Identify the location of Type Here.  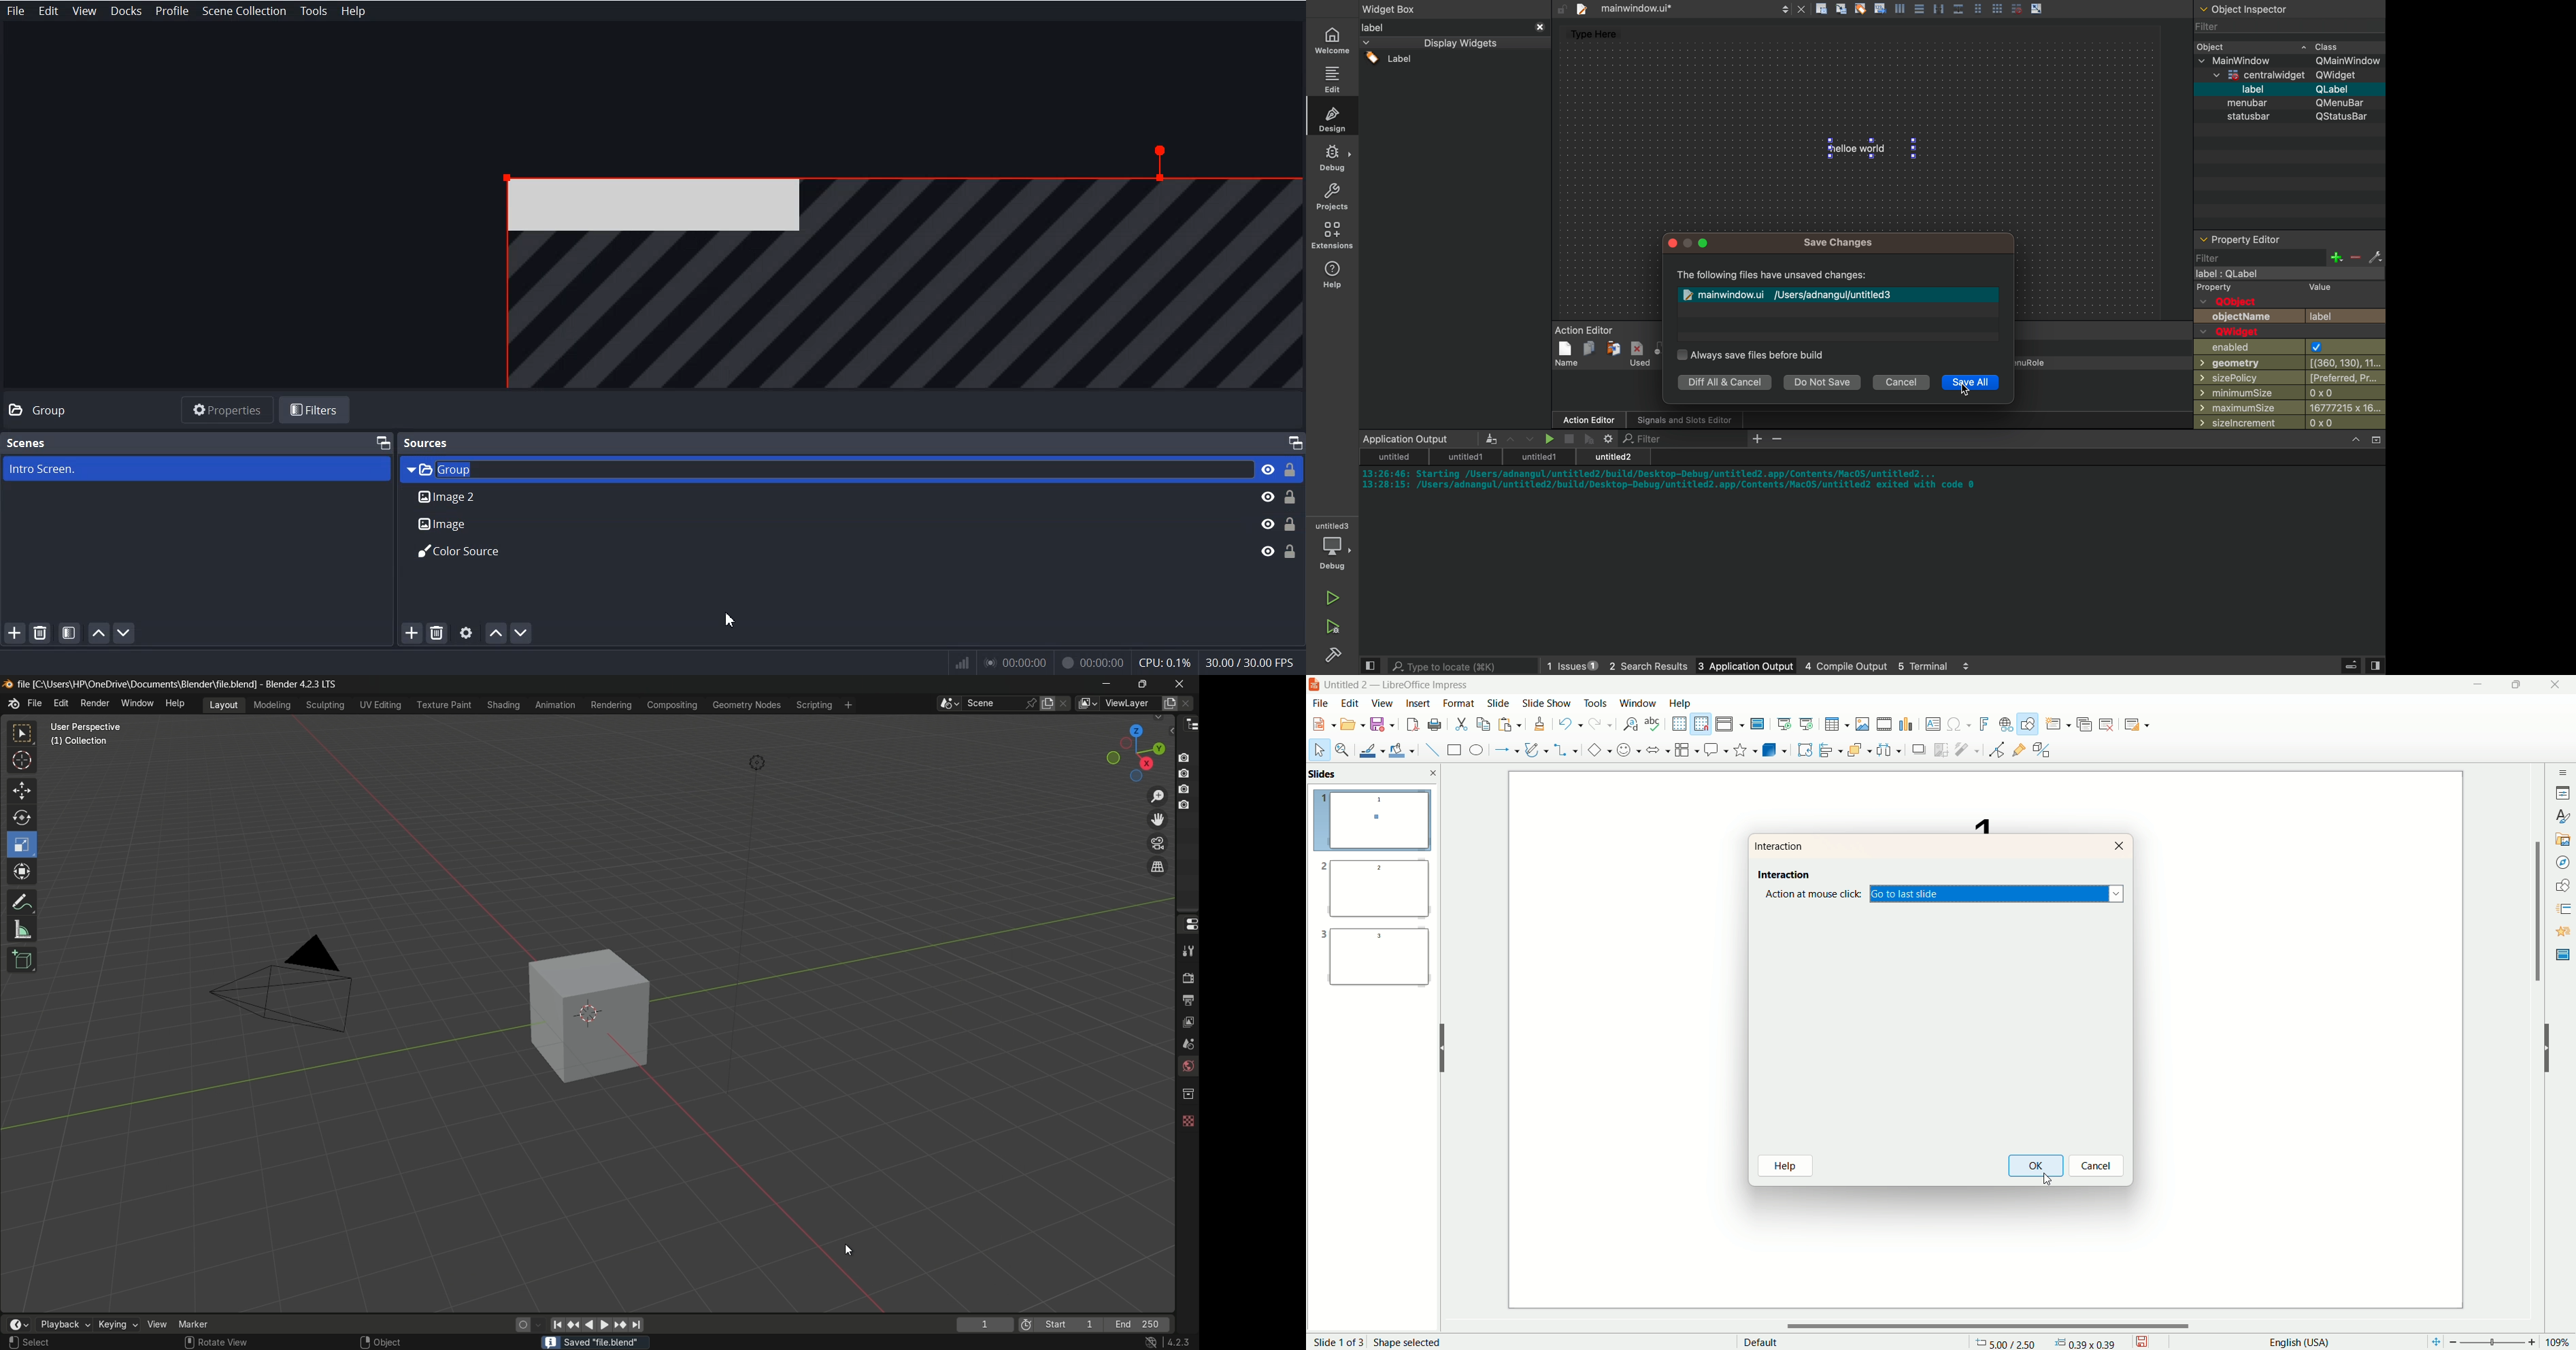
(1597, 34).